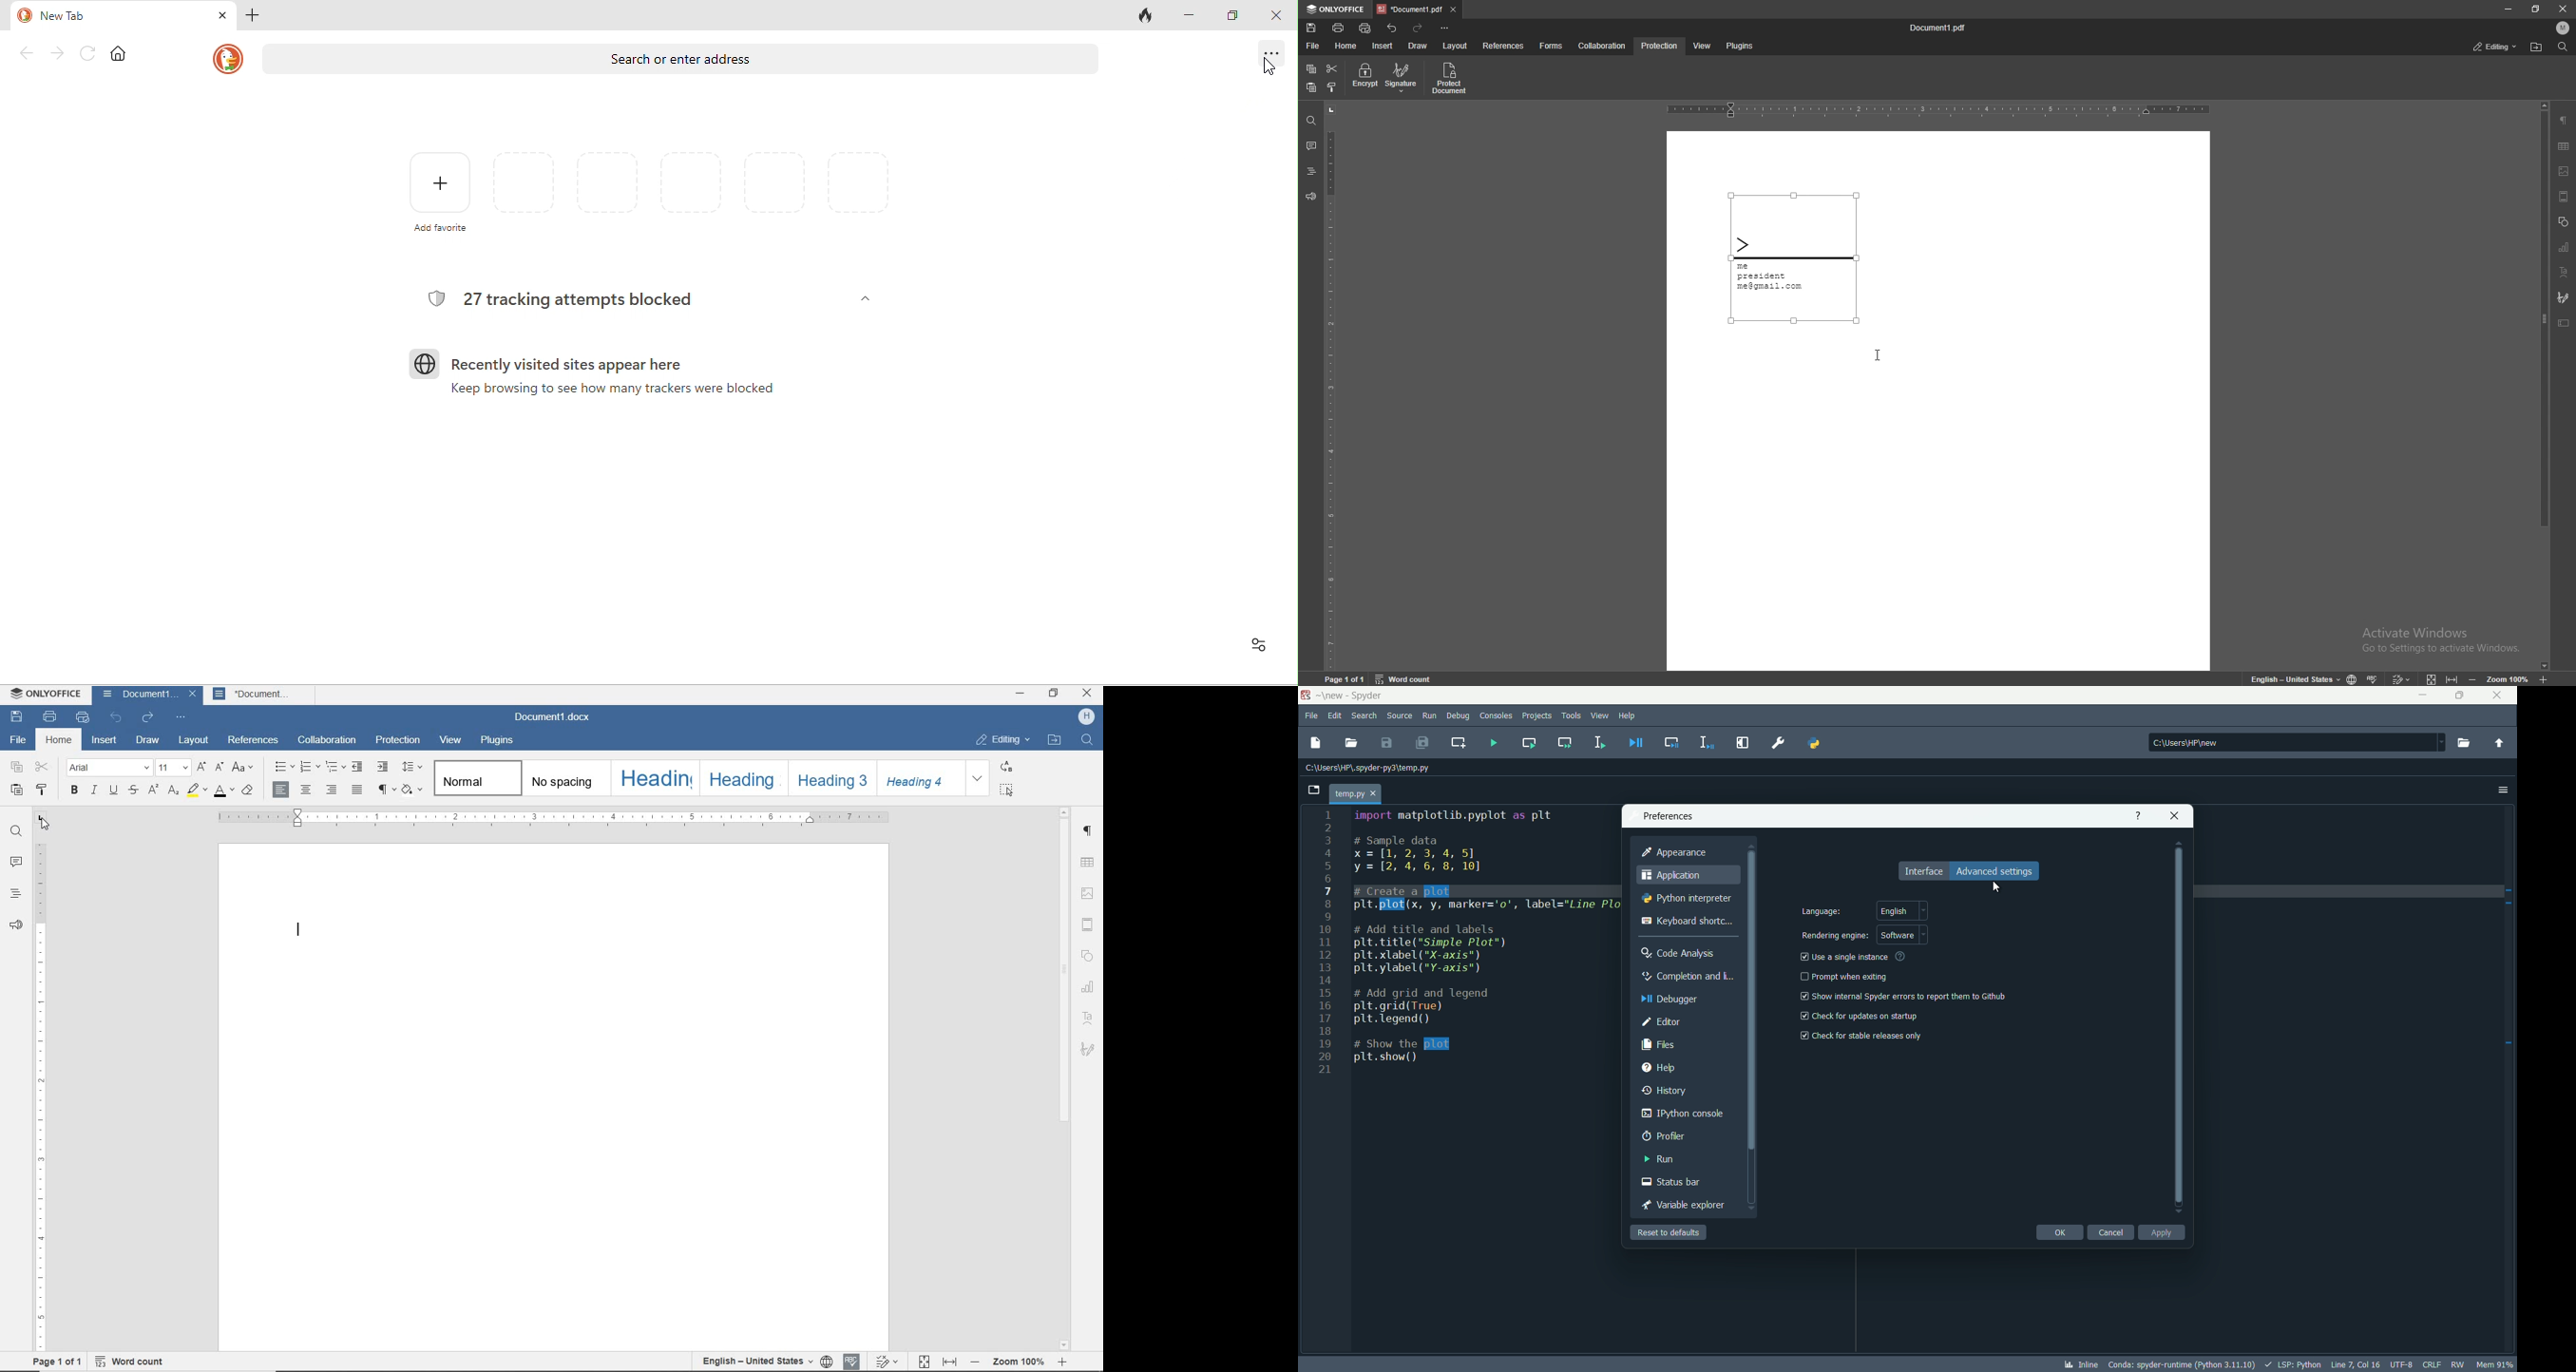 Image resolution: width=2576 pixels, height=1372 pixels. What do you see at coordinates (1794, 257) in the screenshot?
I see `signature` at bounding box center [1794, 257].